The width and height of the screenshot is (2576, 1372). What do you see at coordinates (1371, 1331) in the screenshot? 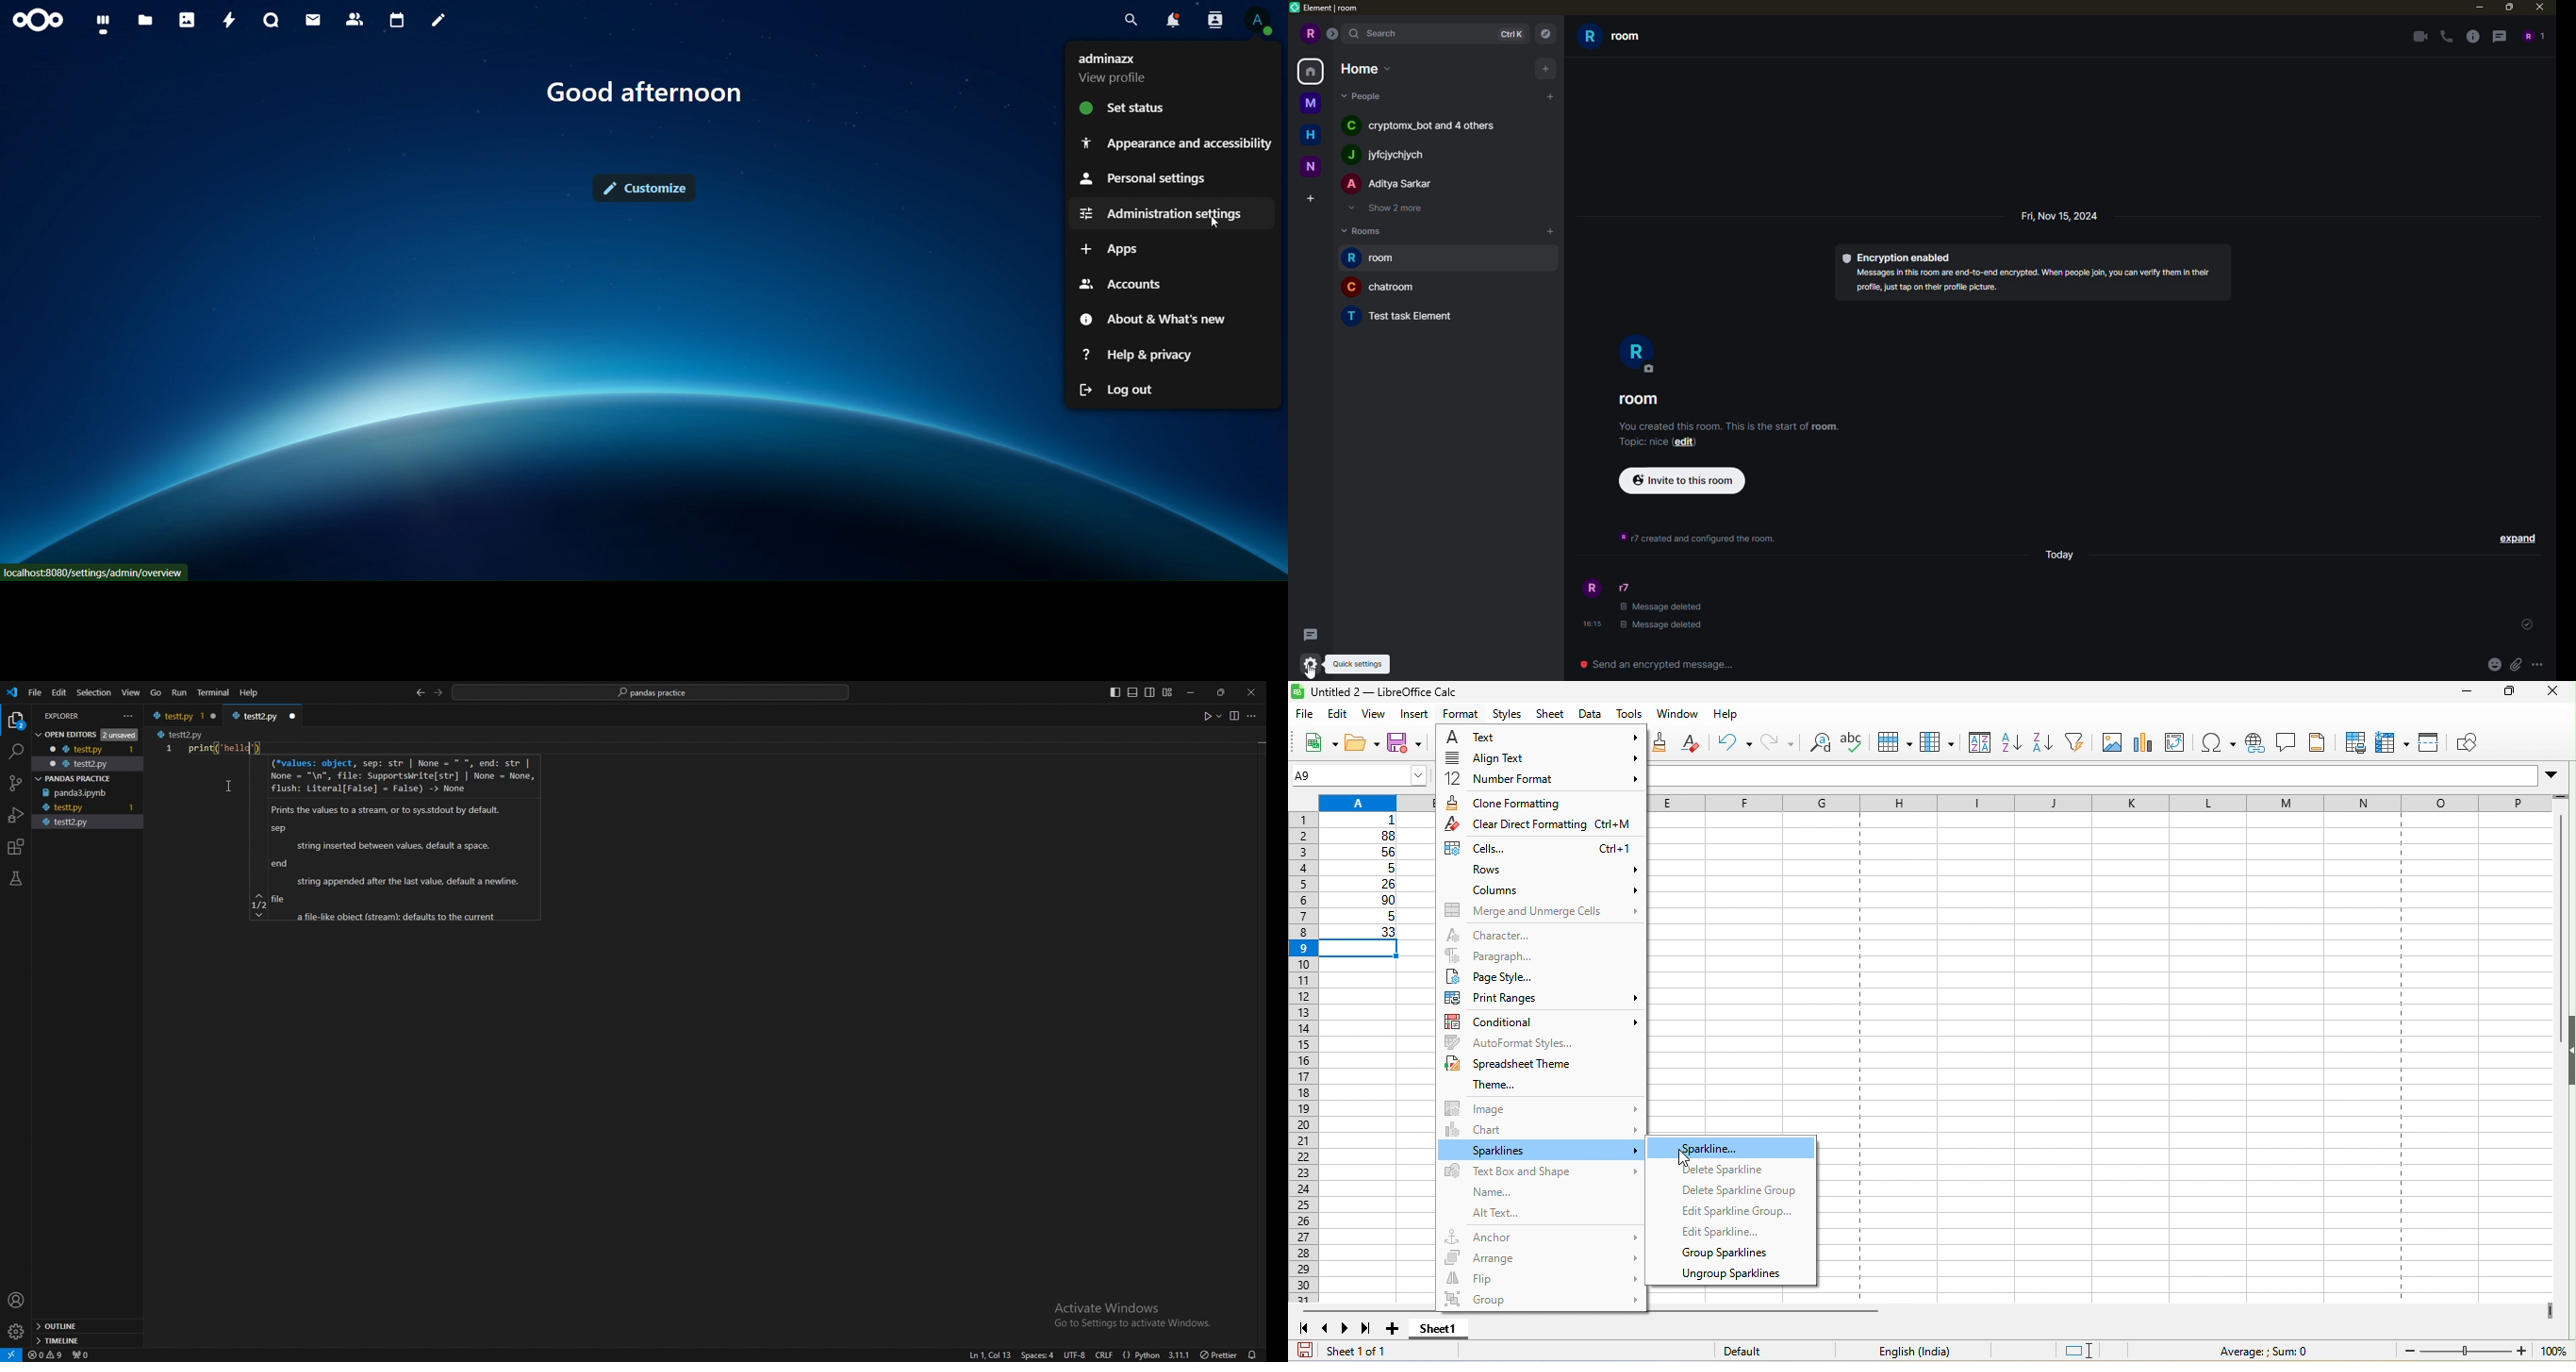
I see `scroll to last sheet` at bounding box center [1371, 1331].